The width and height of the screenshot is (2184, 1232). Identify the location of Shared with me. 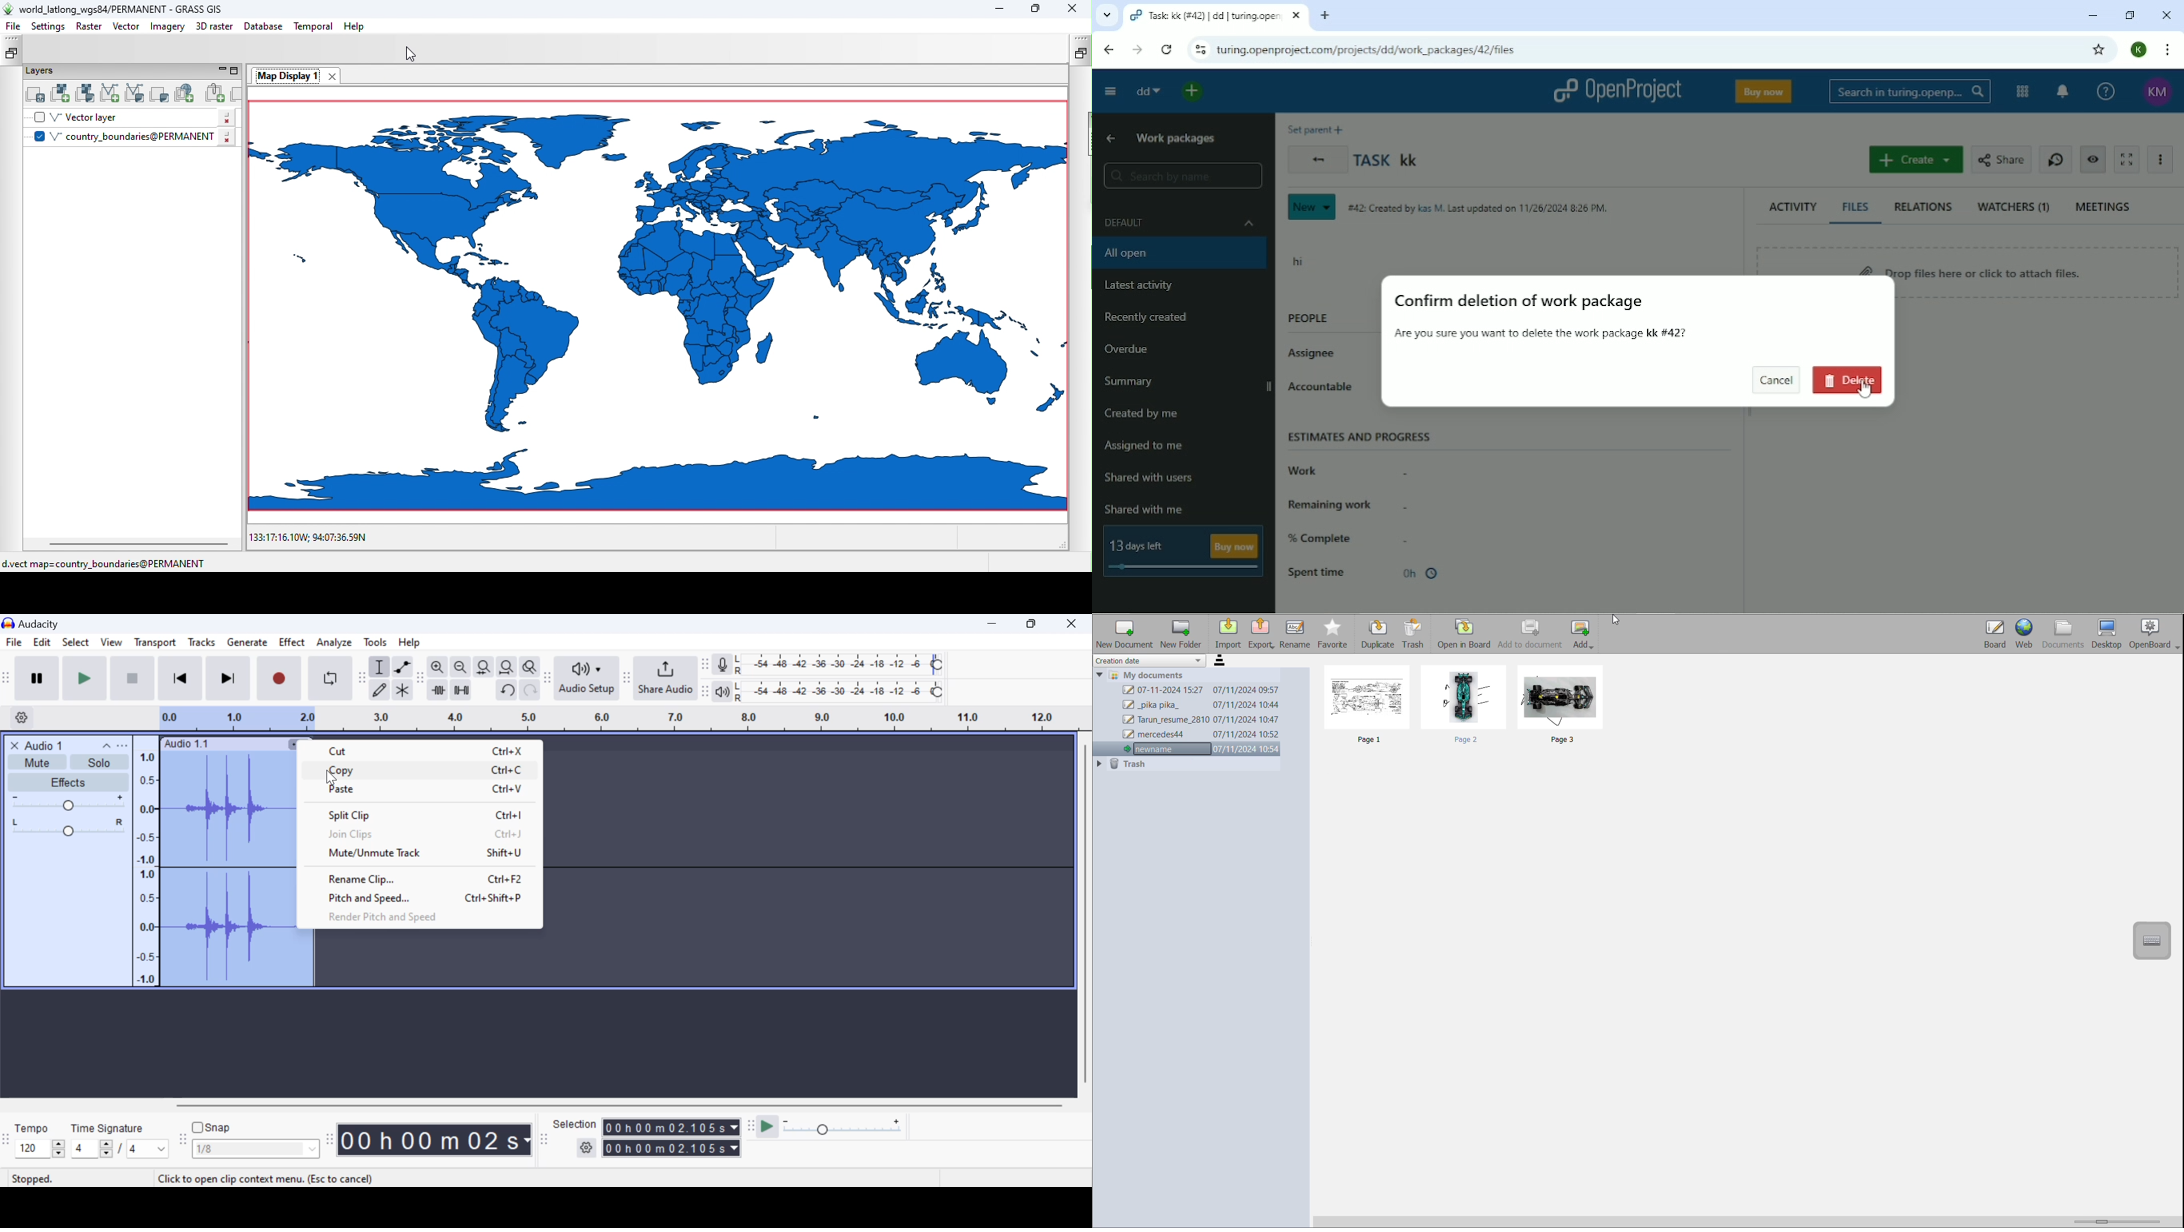
(1145, 508).